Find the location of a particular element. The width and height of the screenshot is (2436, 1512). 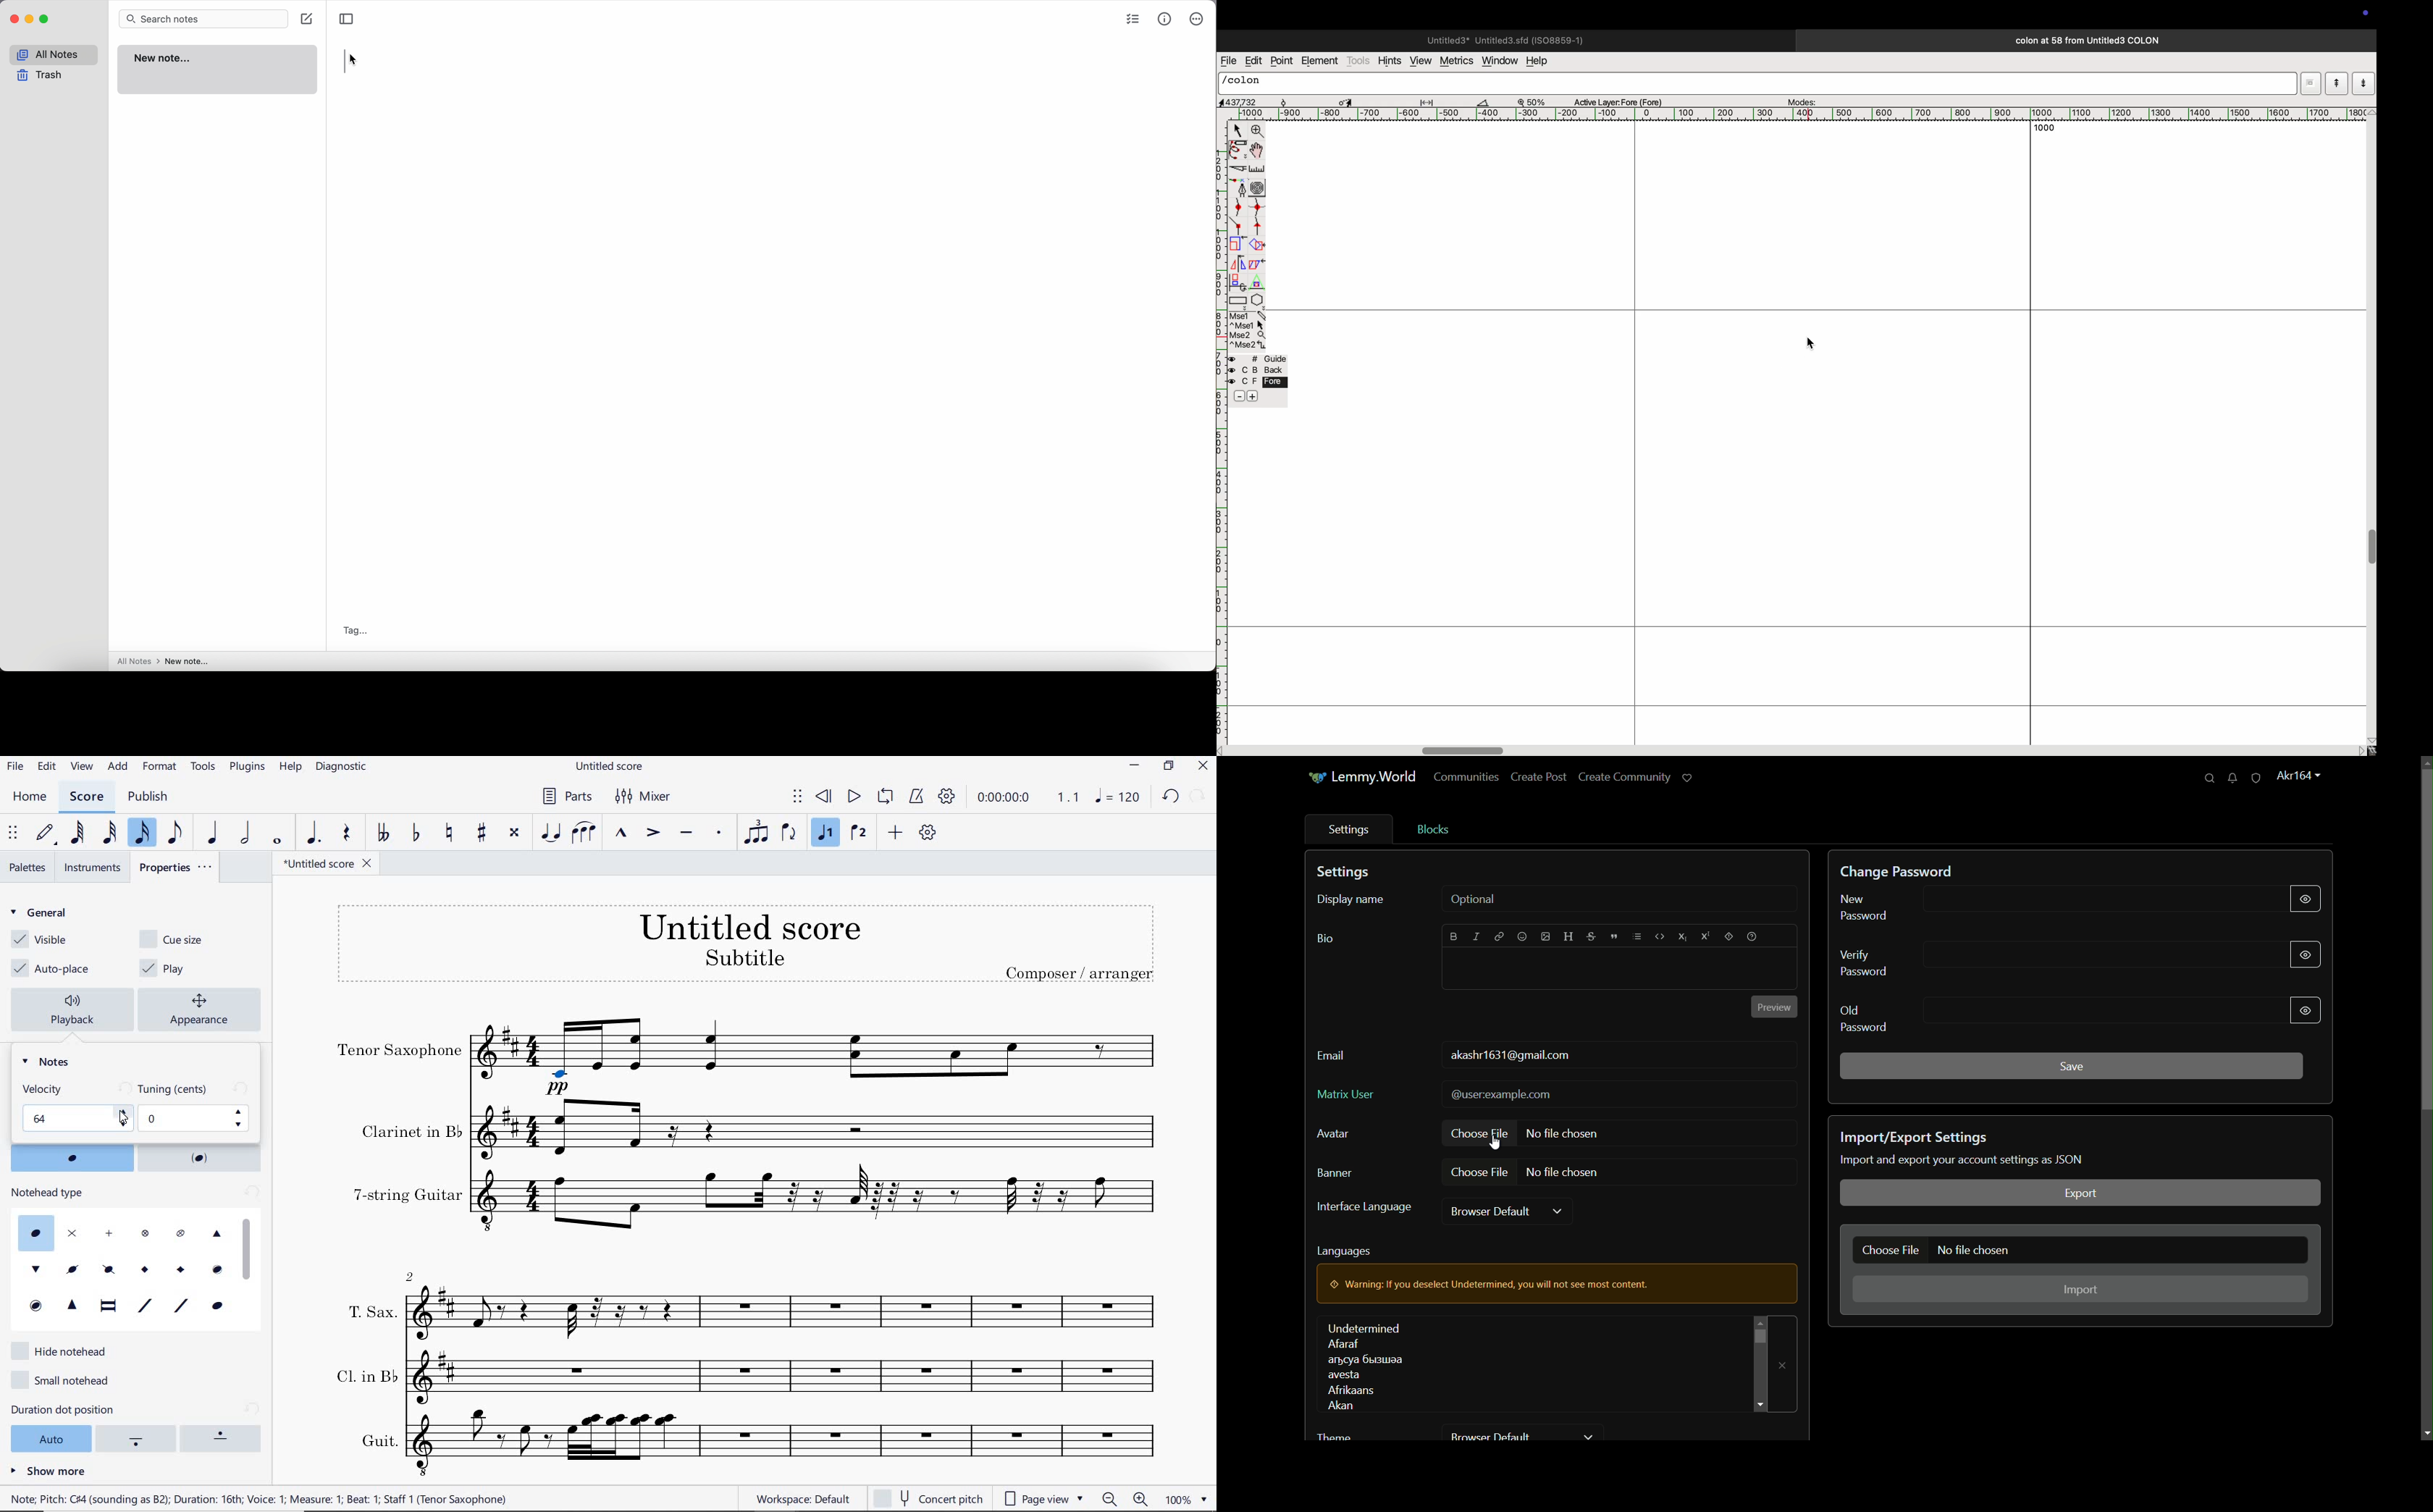

visible is located at coordinates (37, 940).